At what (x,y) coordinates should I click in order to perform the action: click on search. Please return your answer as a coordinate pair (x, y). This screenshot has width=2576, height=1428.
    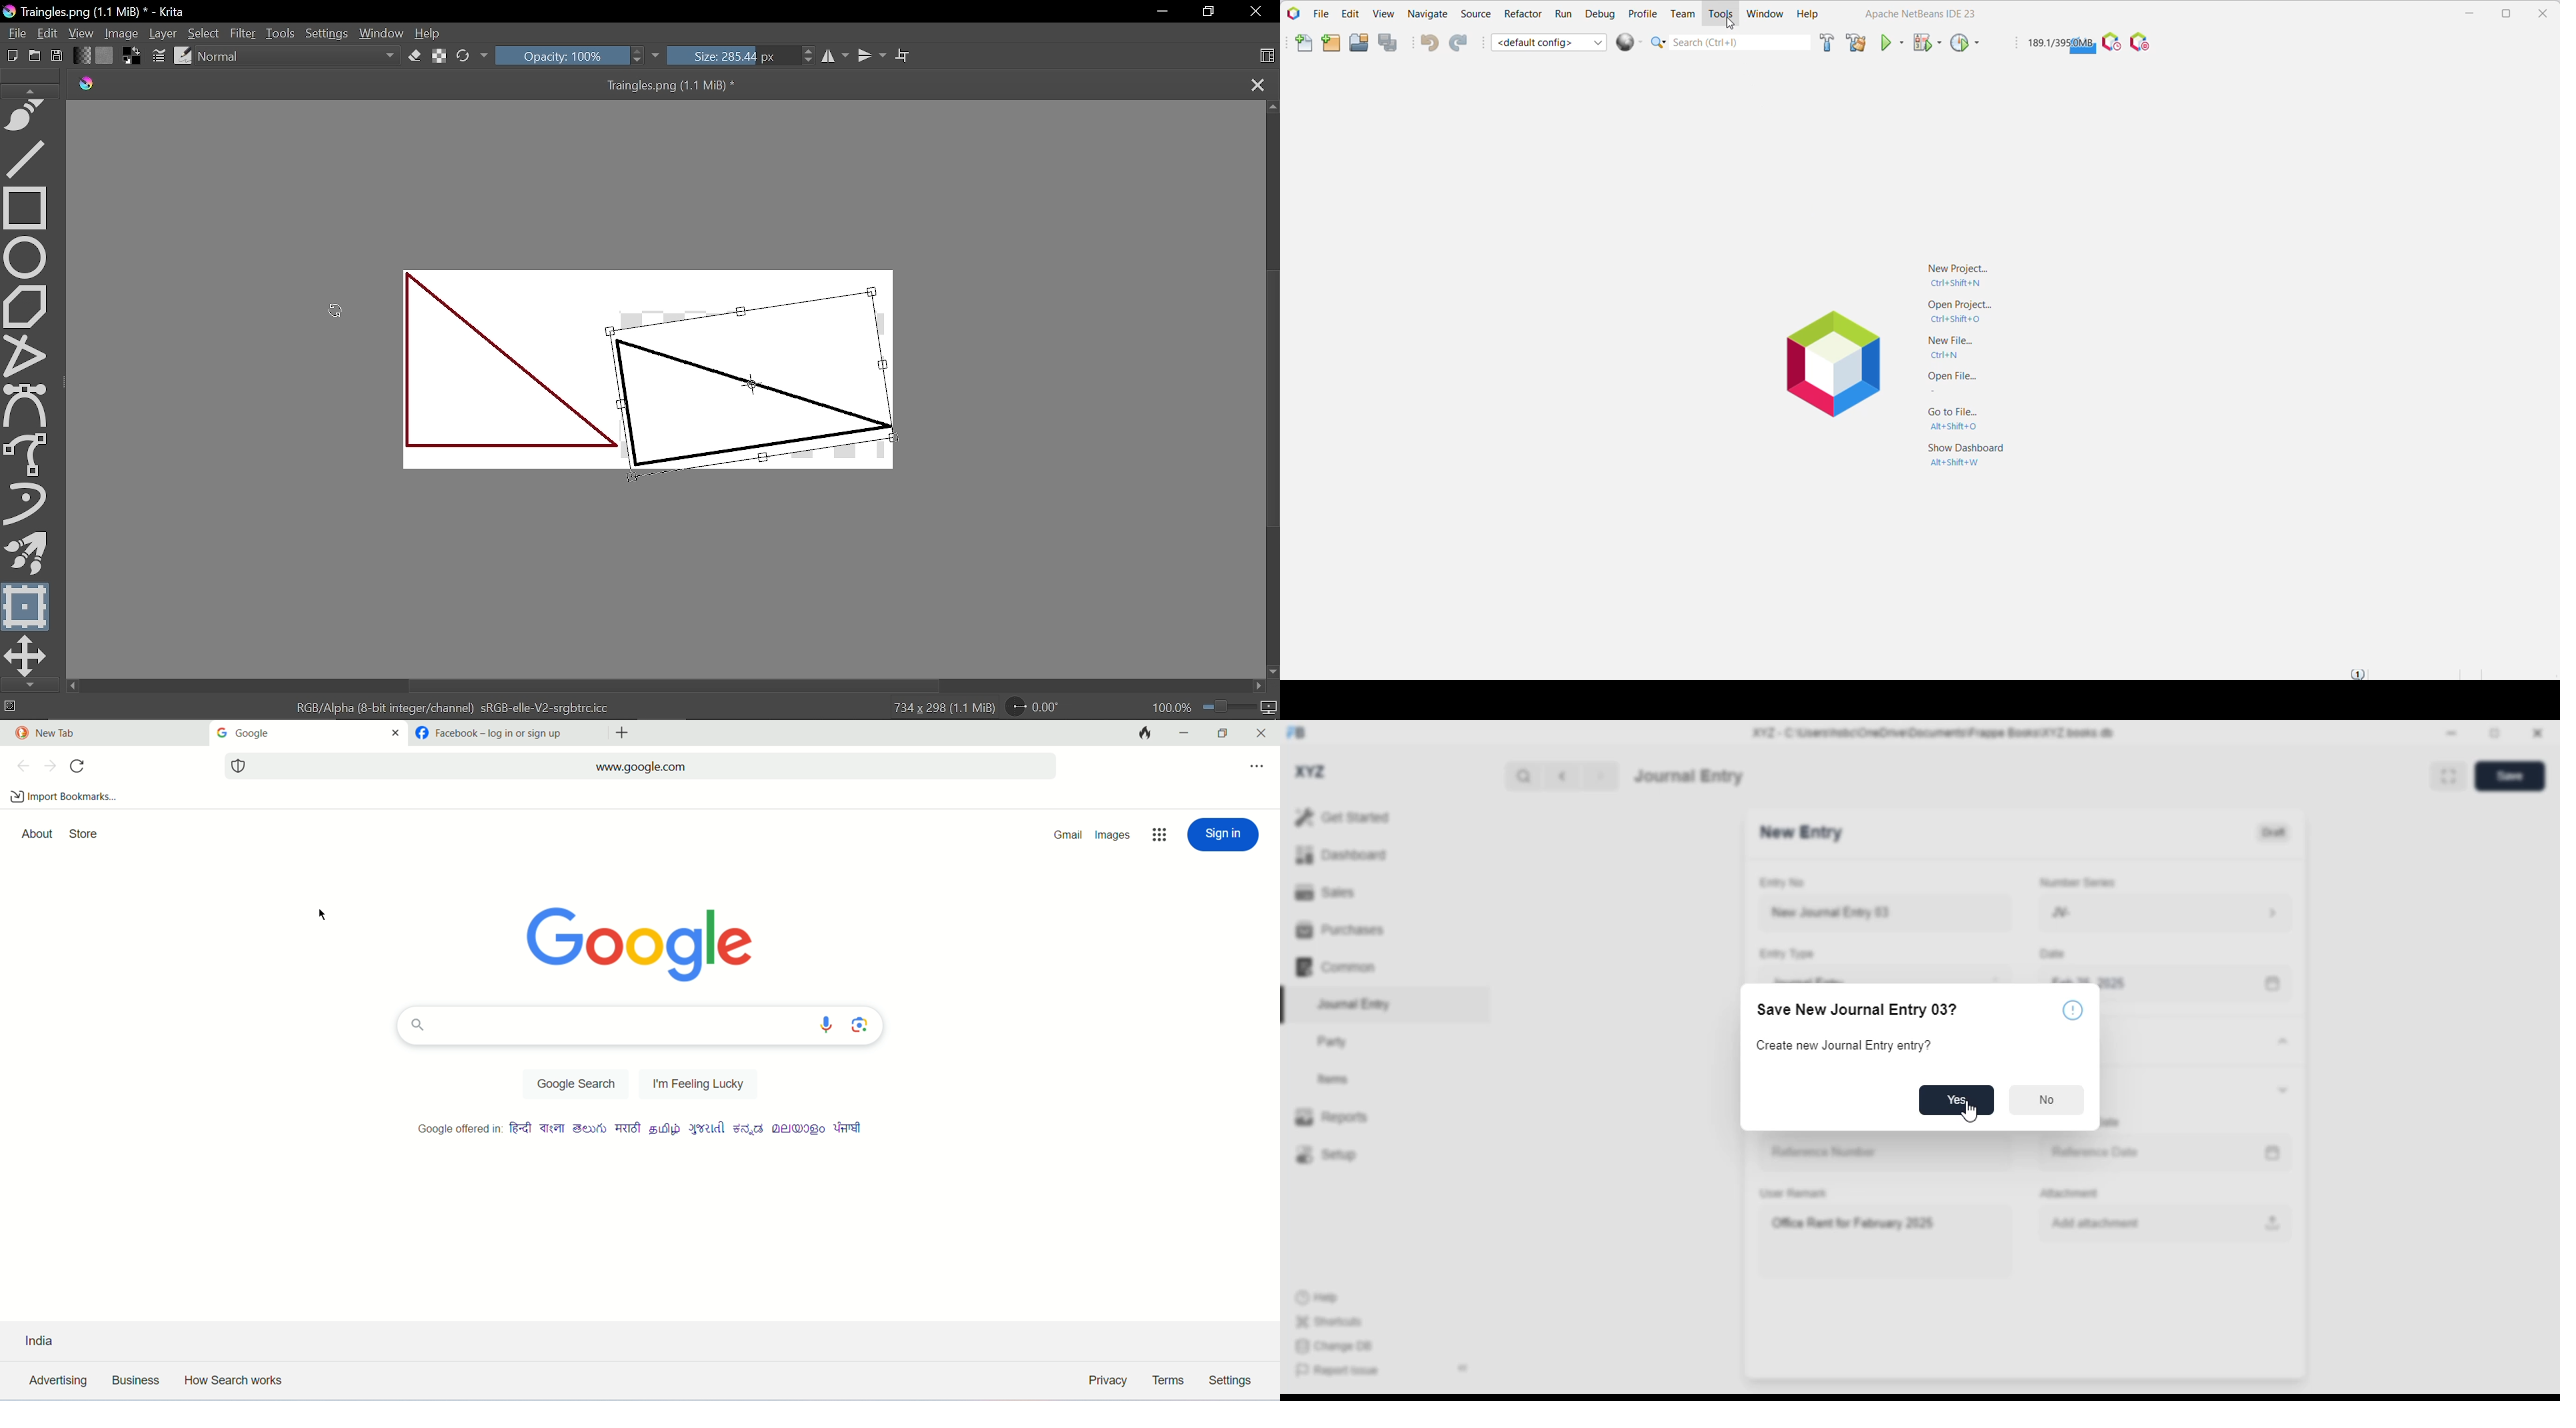
    Looking at the image, I should click on (1523, 776).